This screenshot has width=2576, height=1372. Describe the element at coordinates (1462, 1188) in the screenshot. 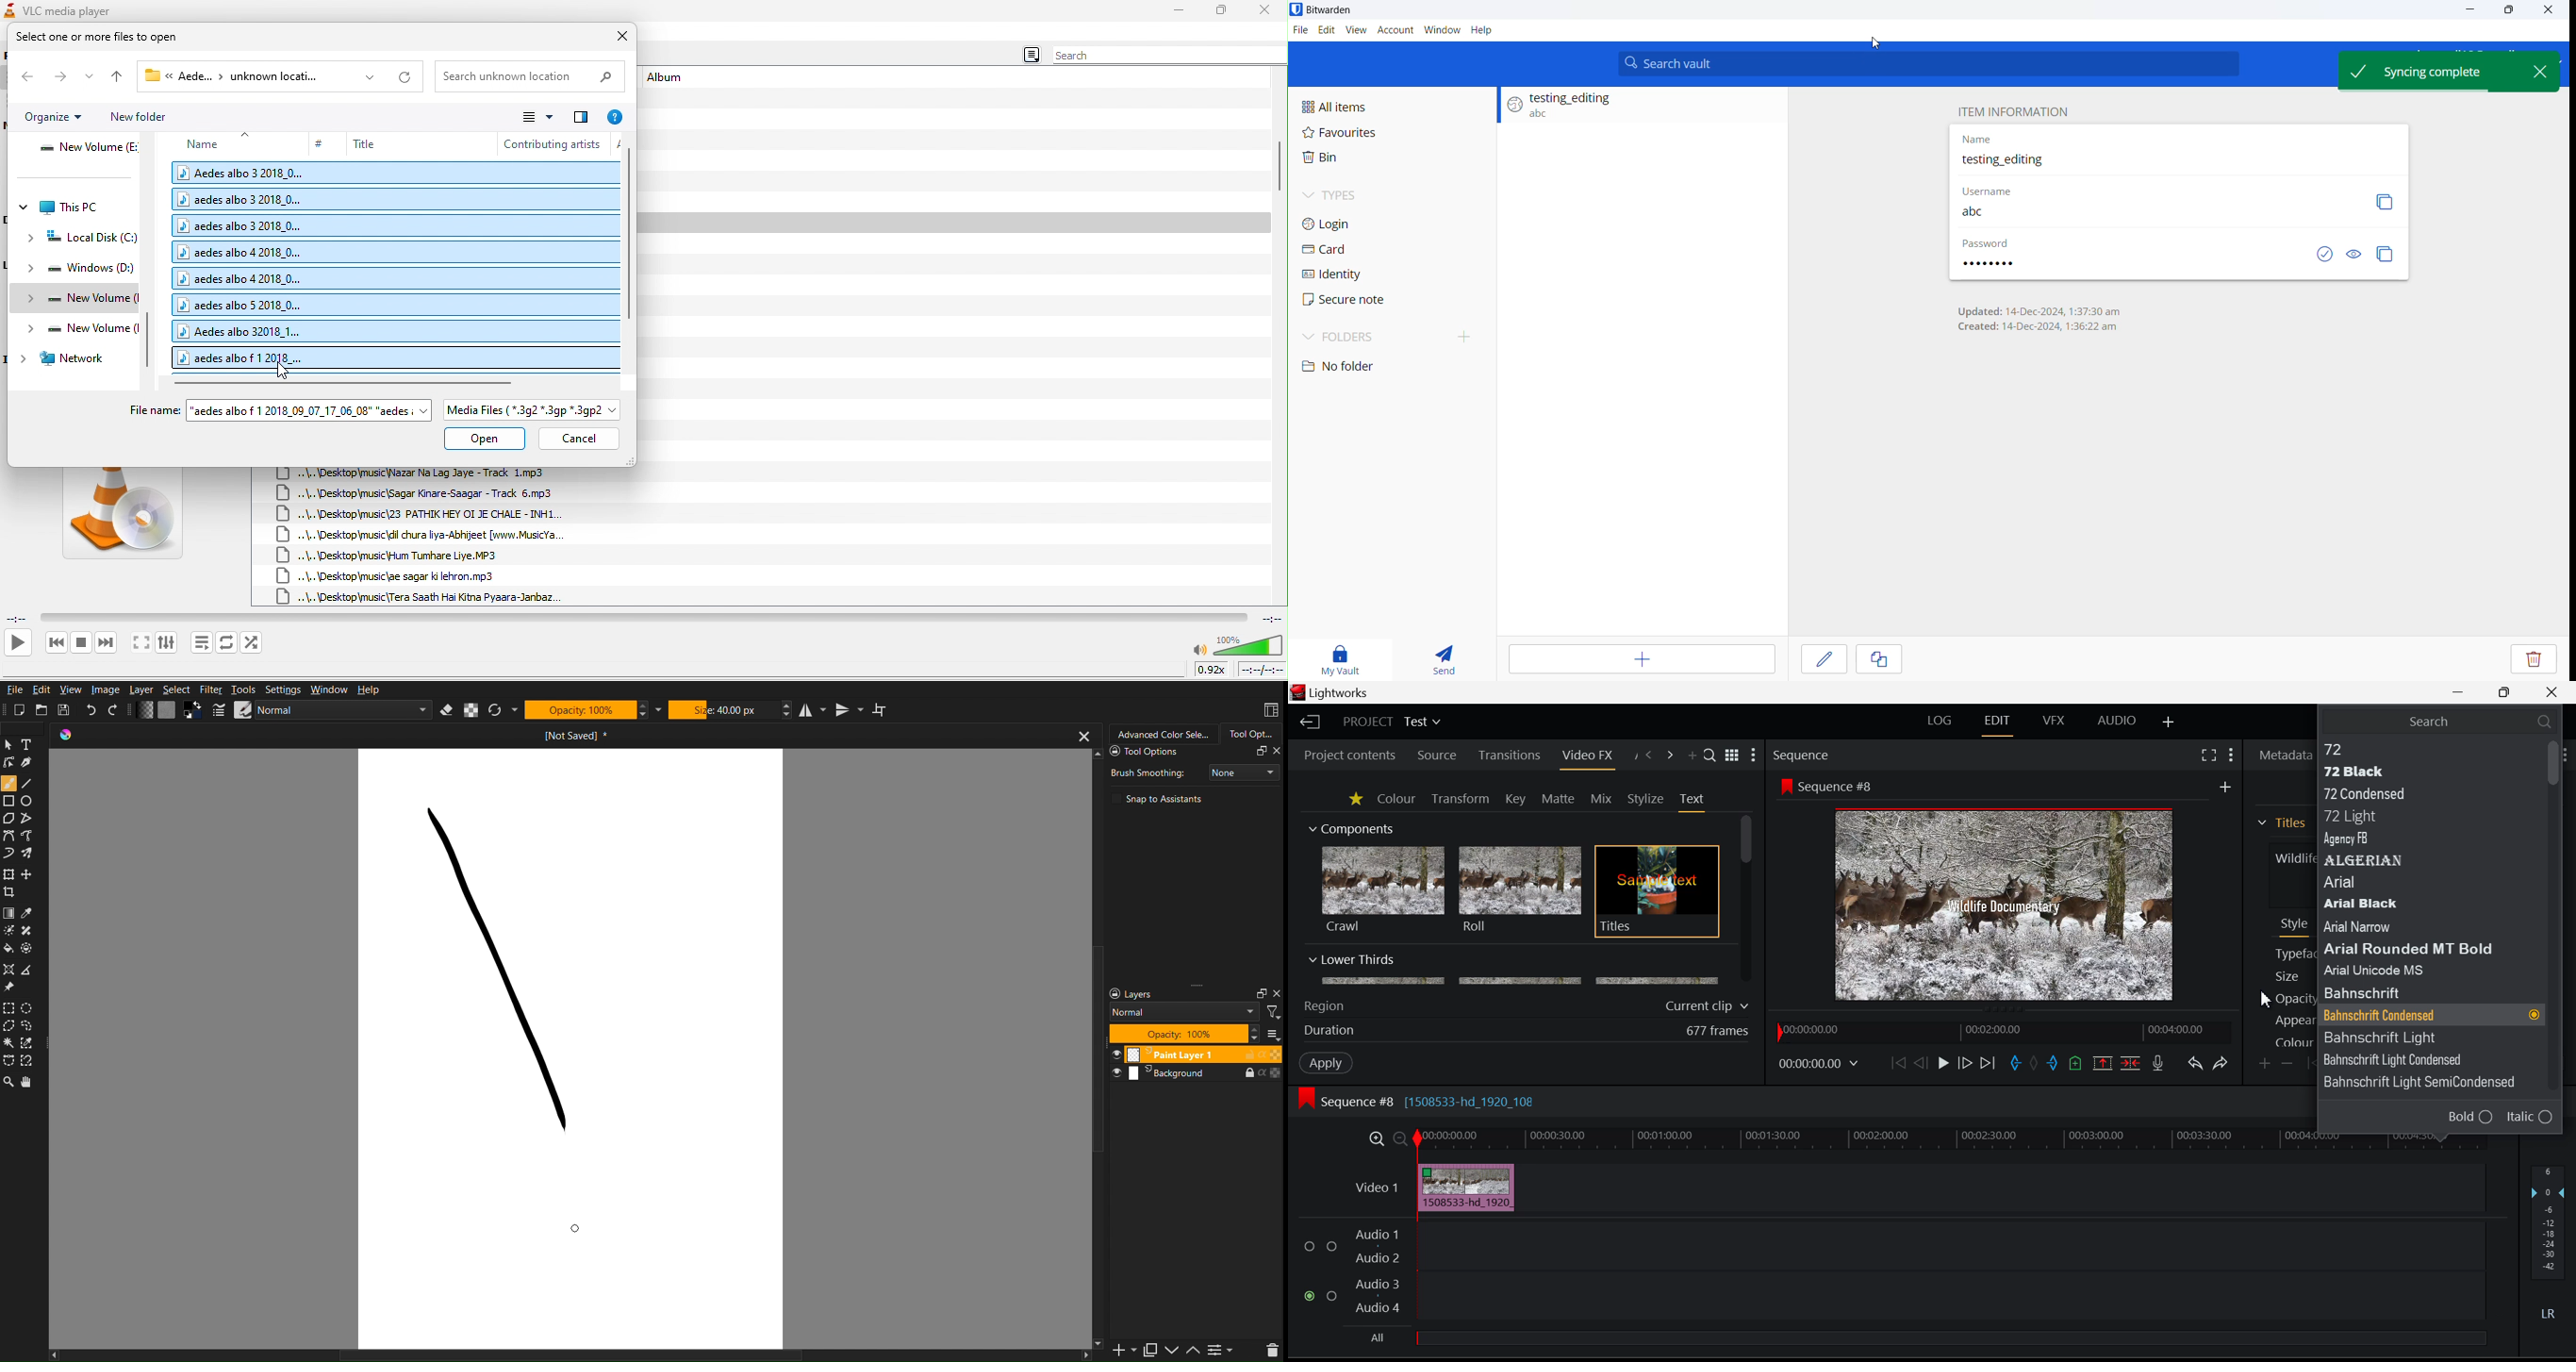

I see `Clip Inserted` at that location.